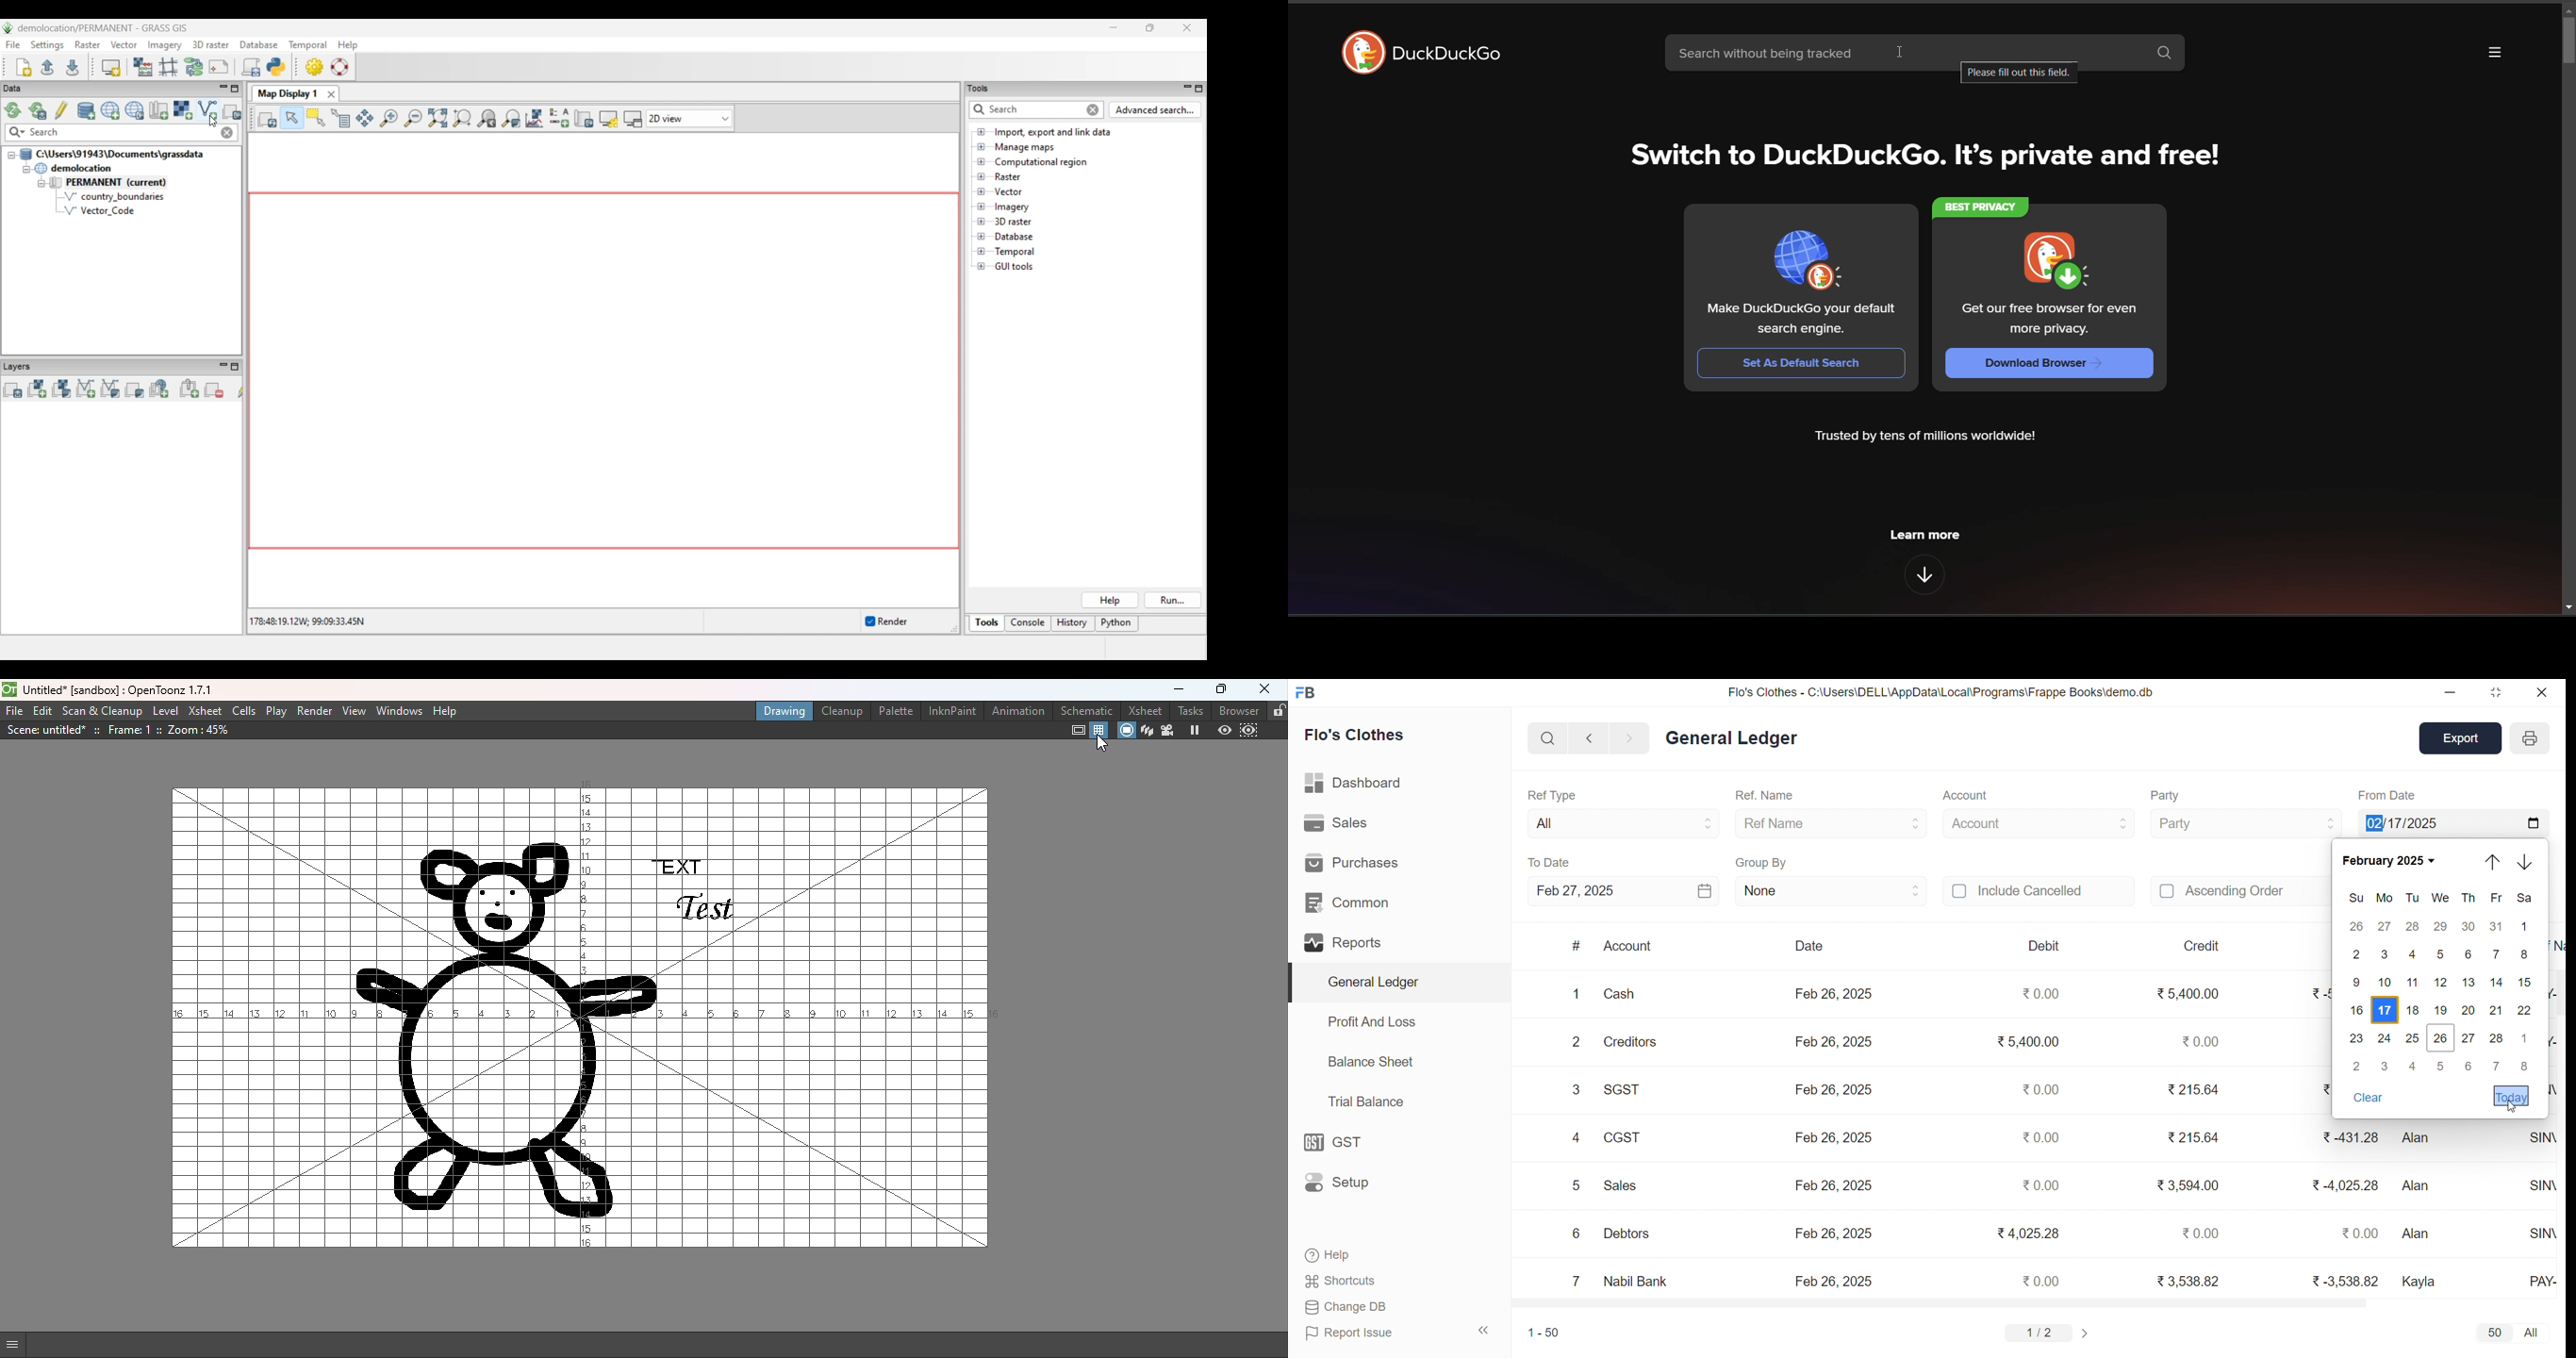  I want to click on ₹0.00, so click(2043, 995).